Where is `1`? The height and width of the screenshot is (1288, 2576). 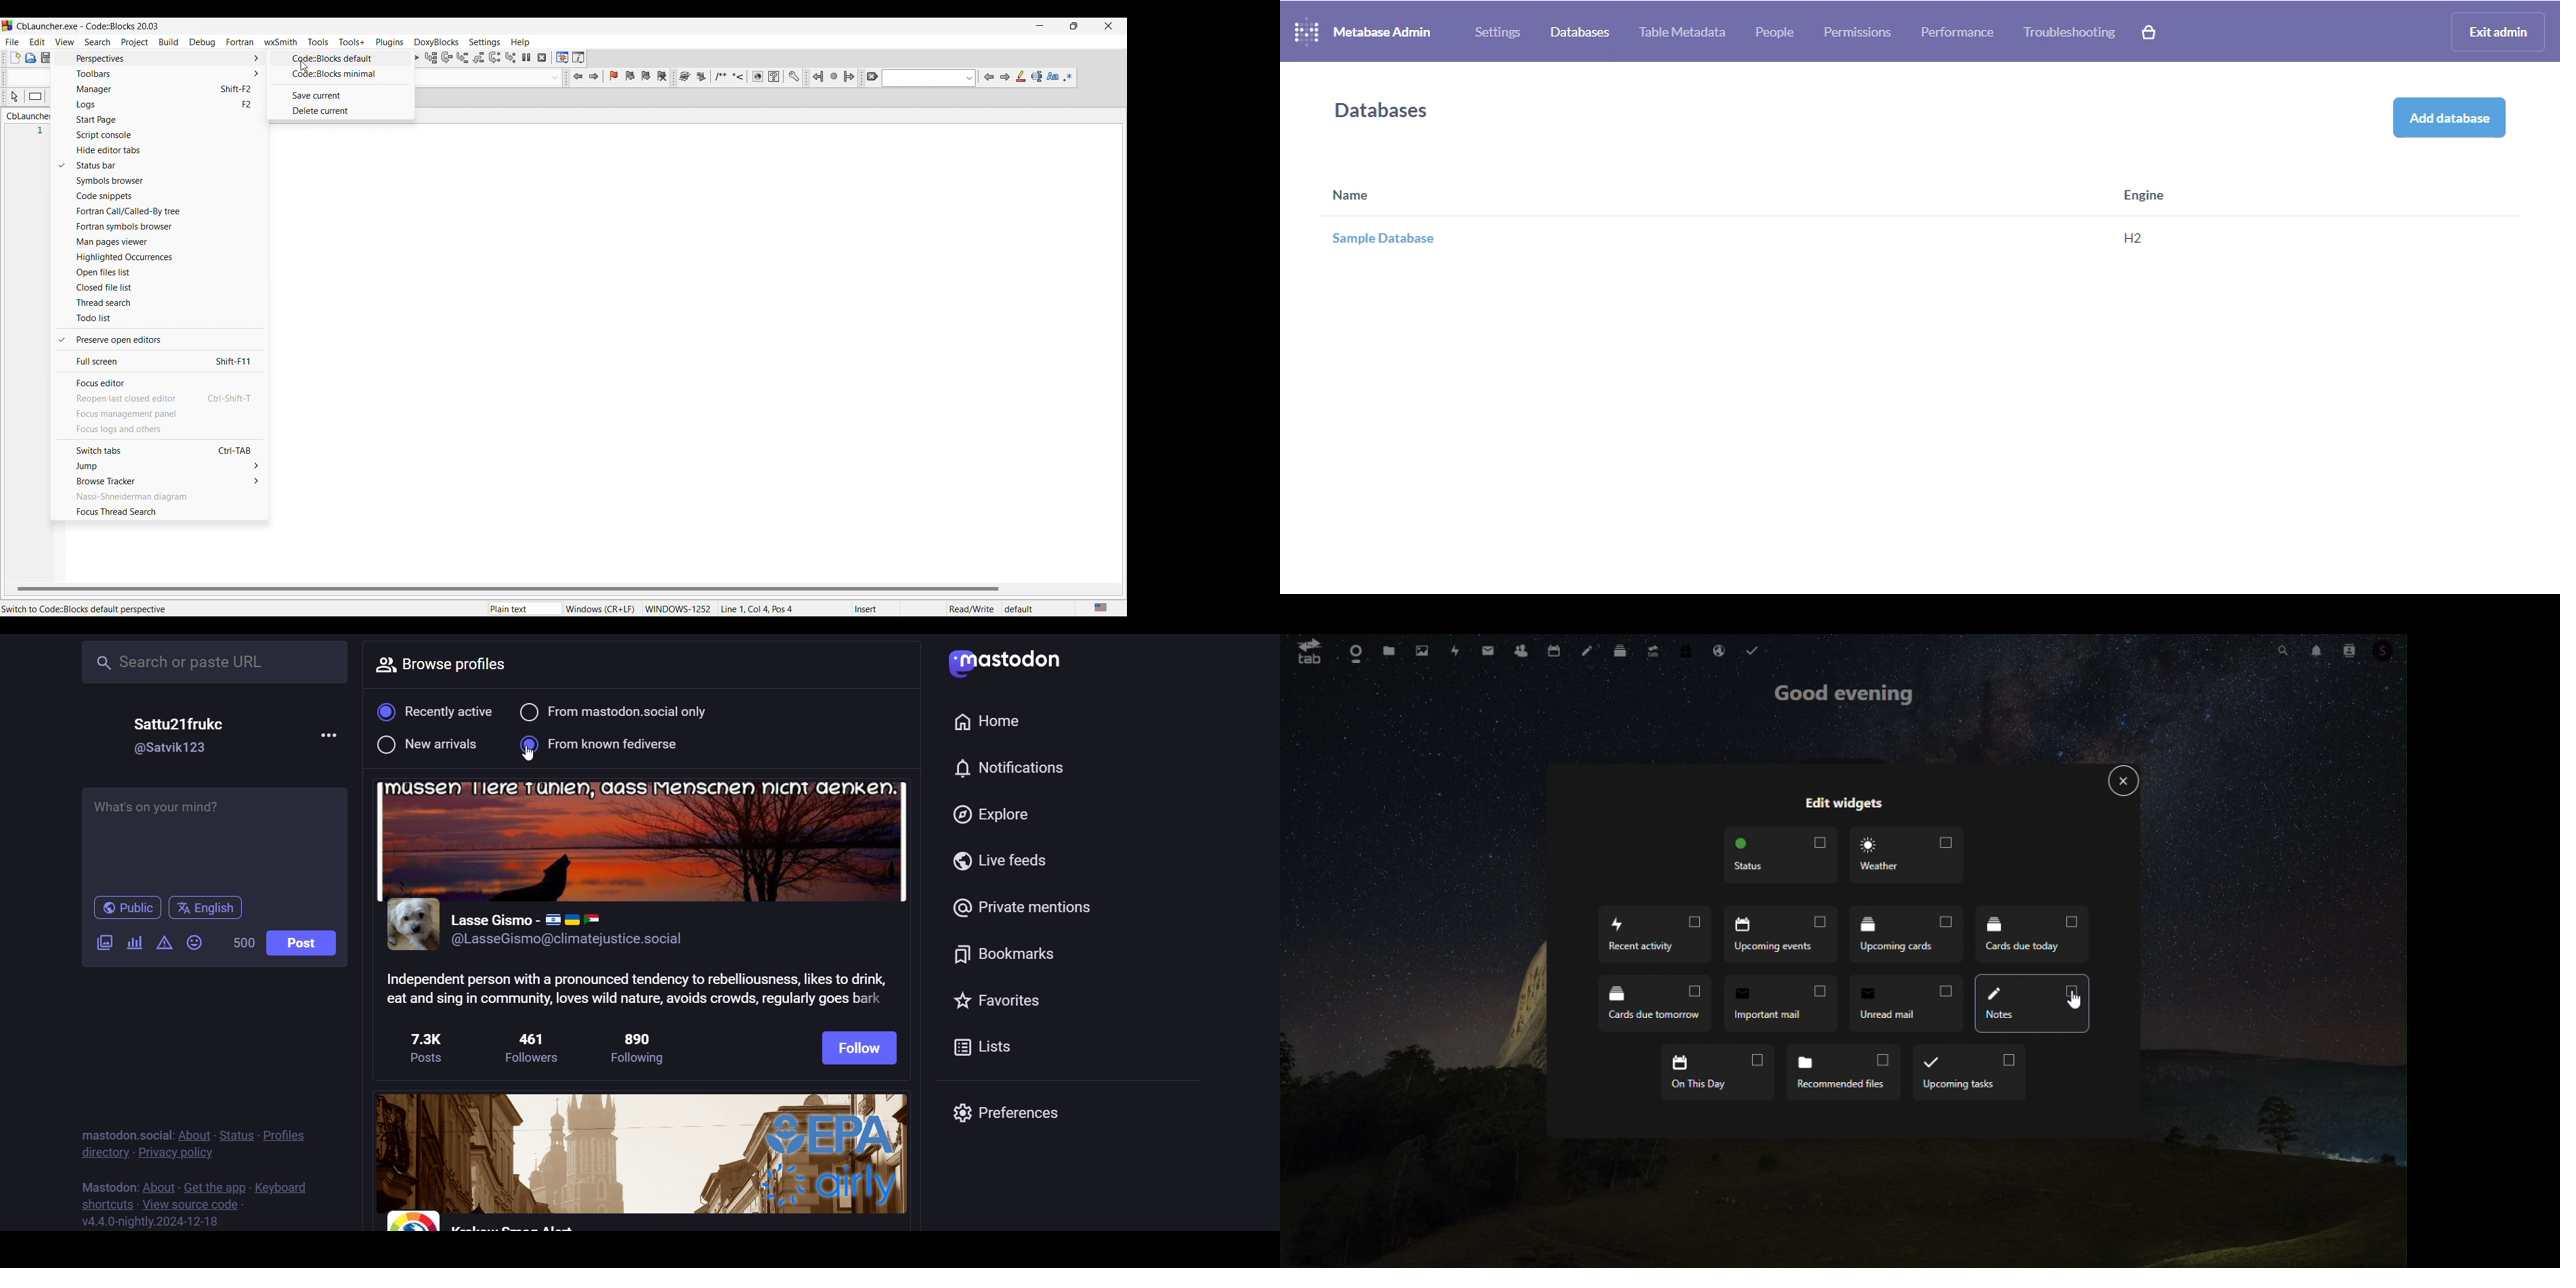
1 is located at coordinates (46, 133).